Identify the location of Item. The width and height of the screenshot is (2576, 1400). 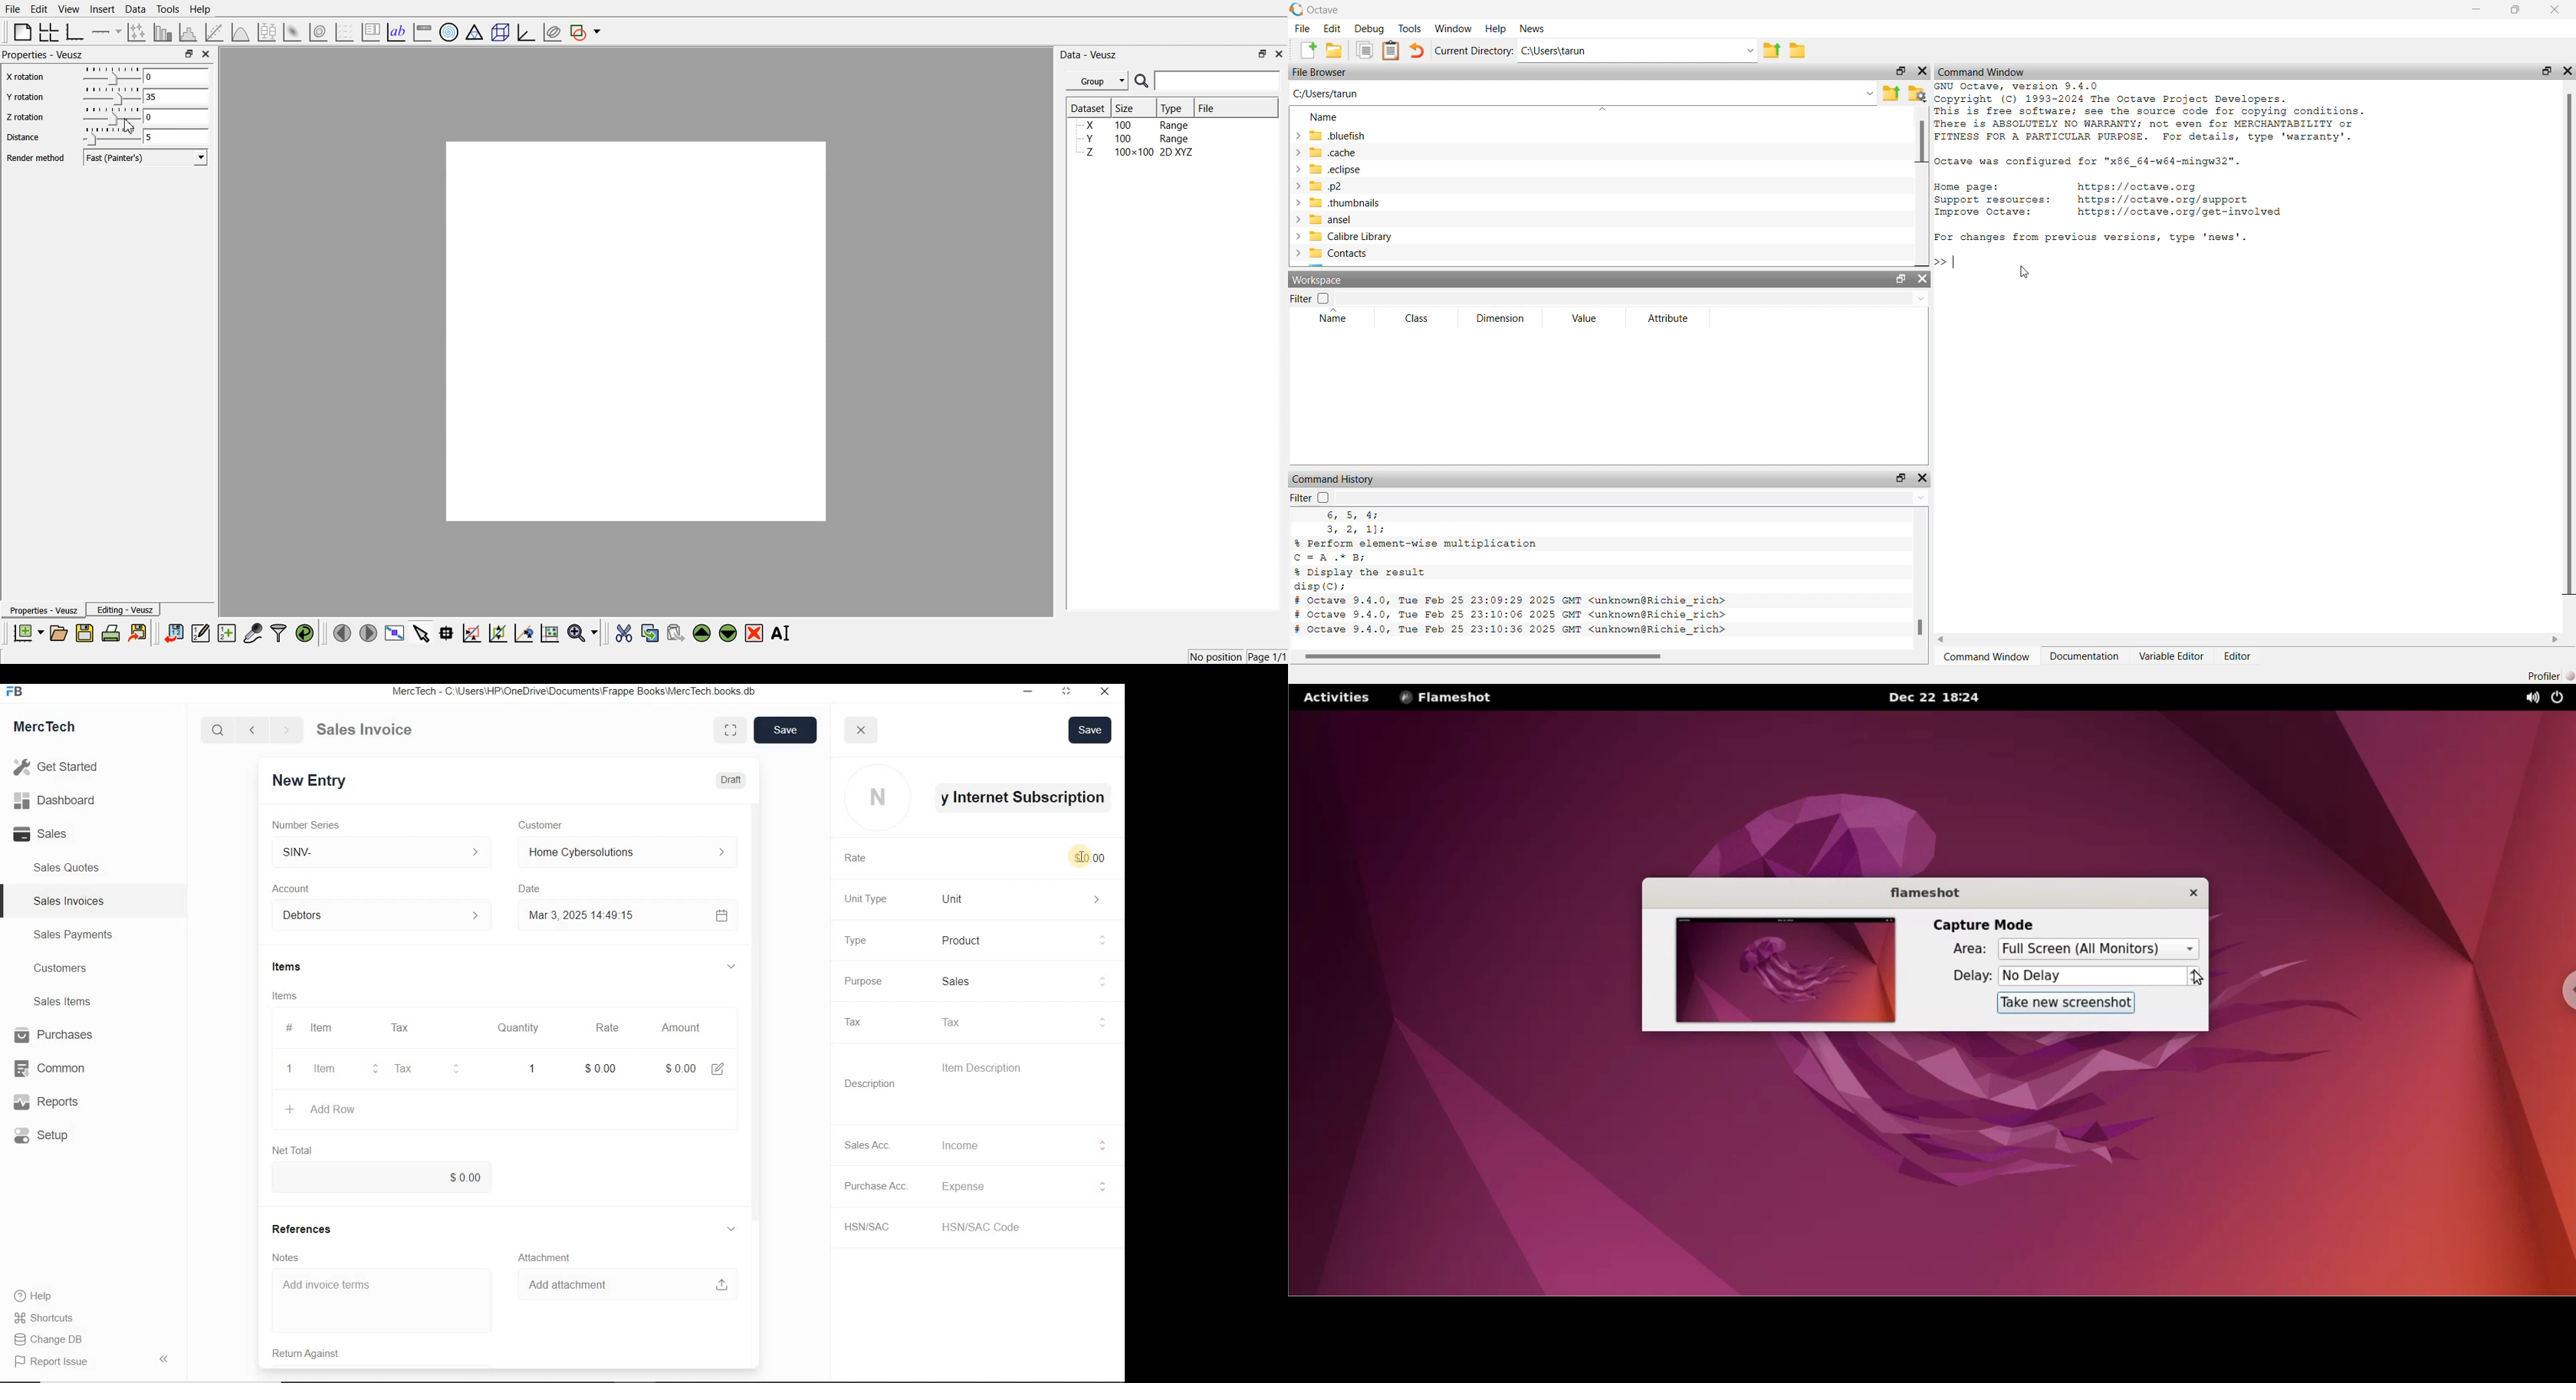
(323, 1028).